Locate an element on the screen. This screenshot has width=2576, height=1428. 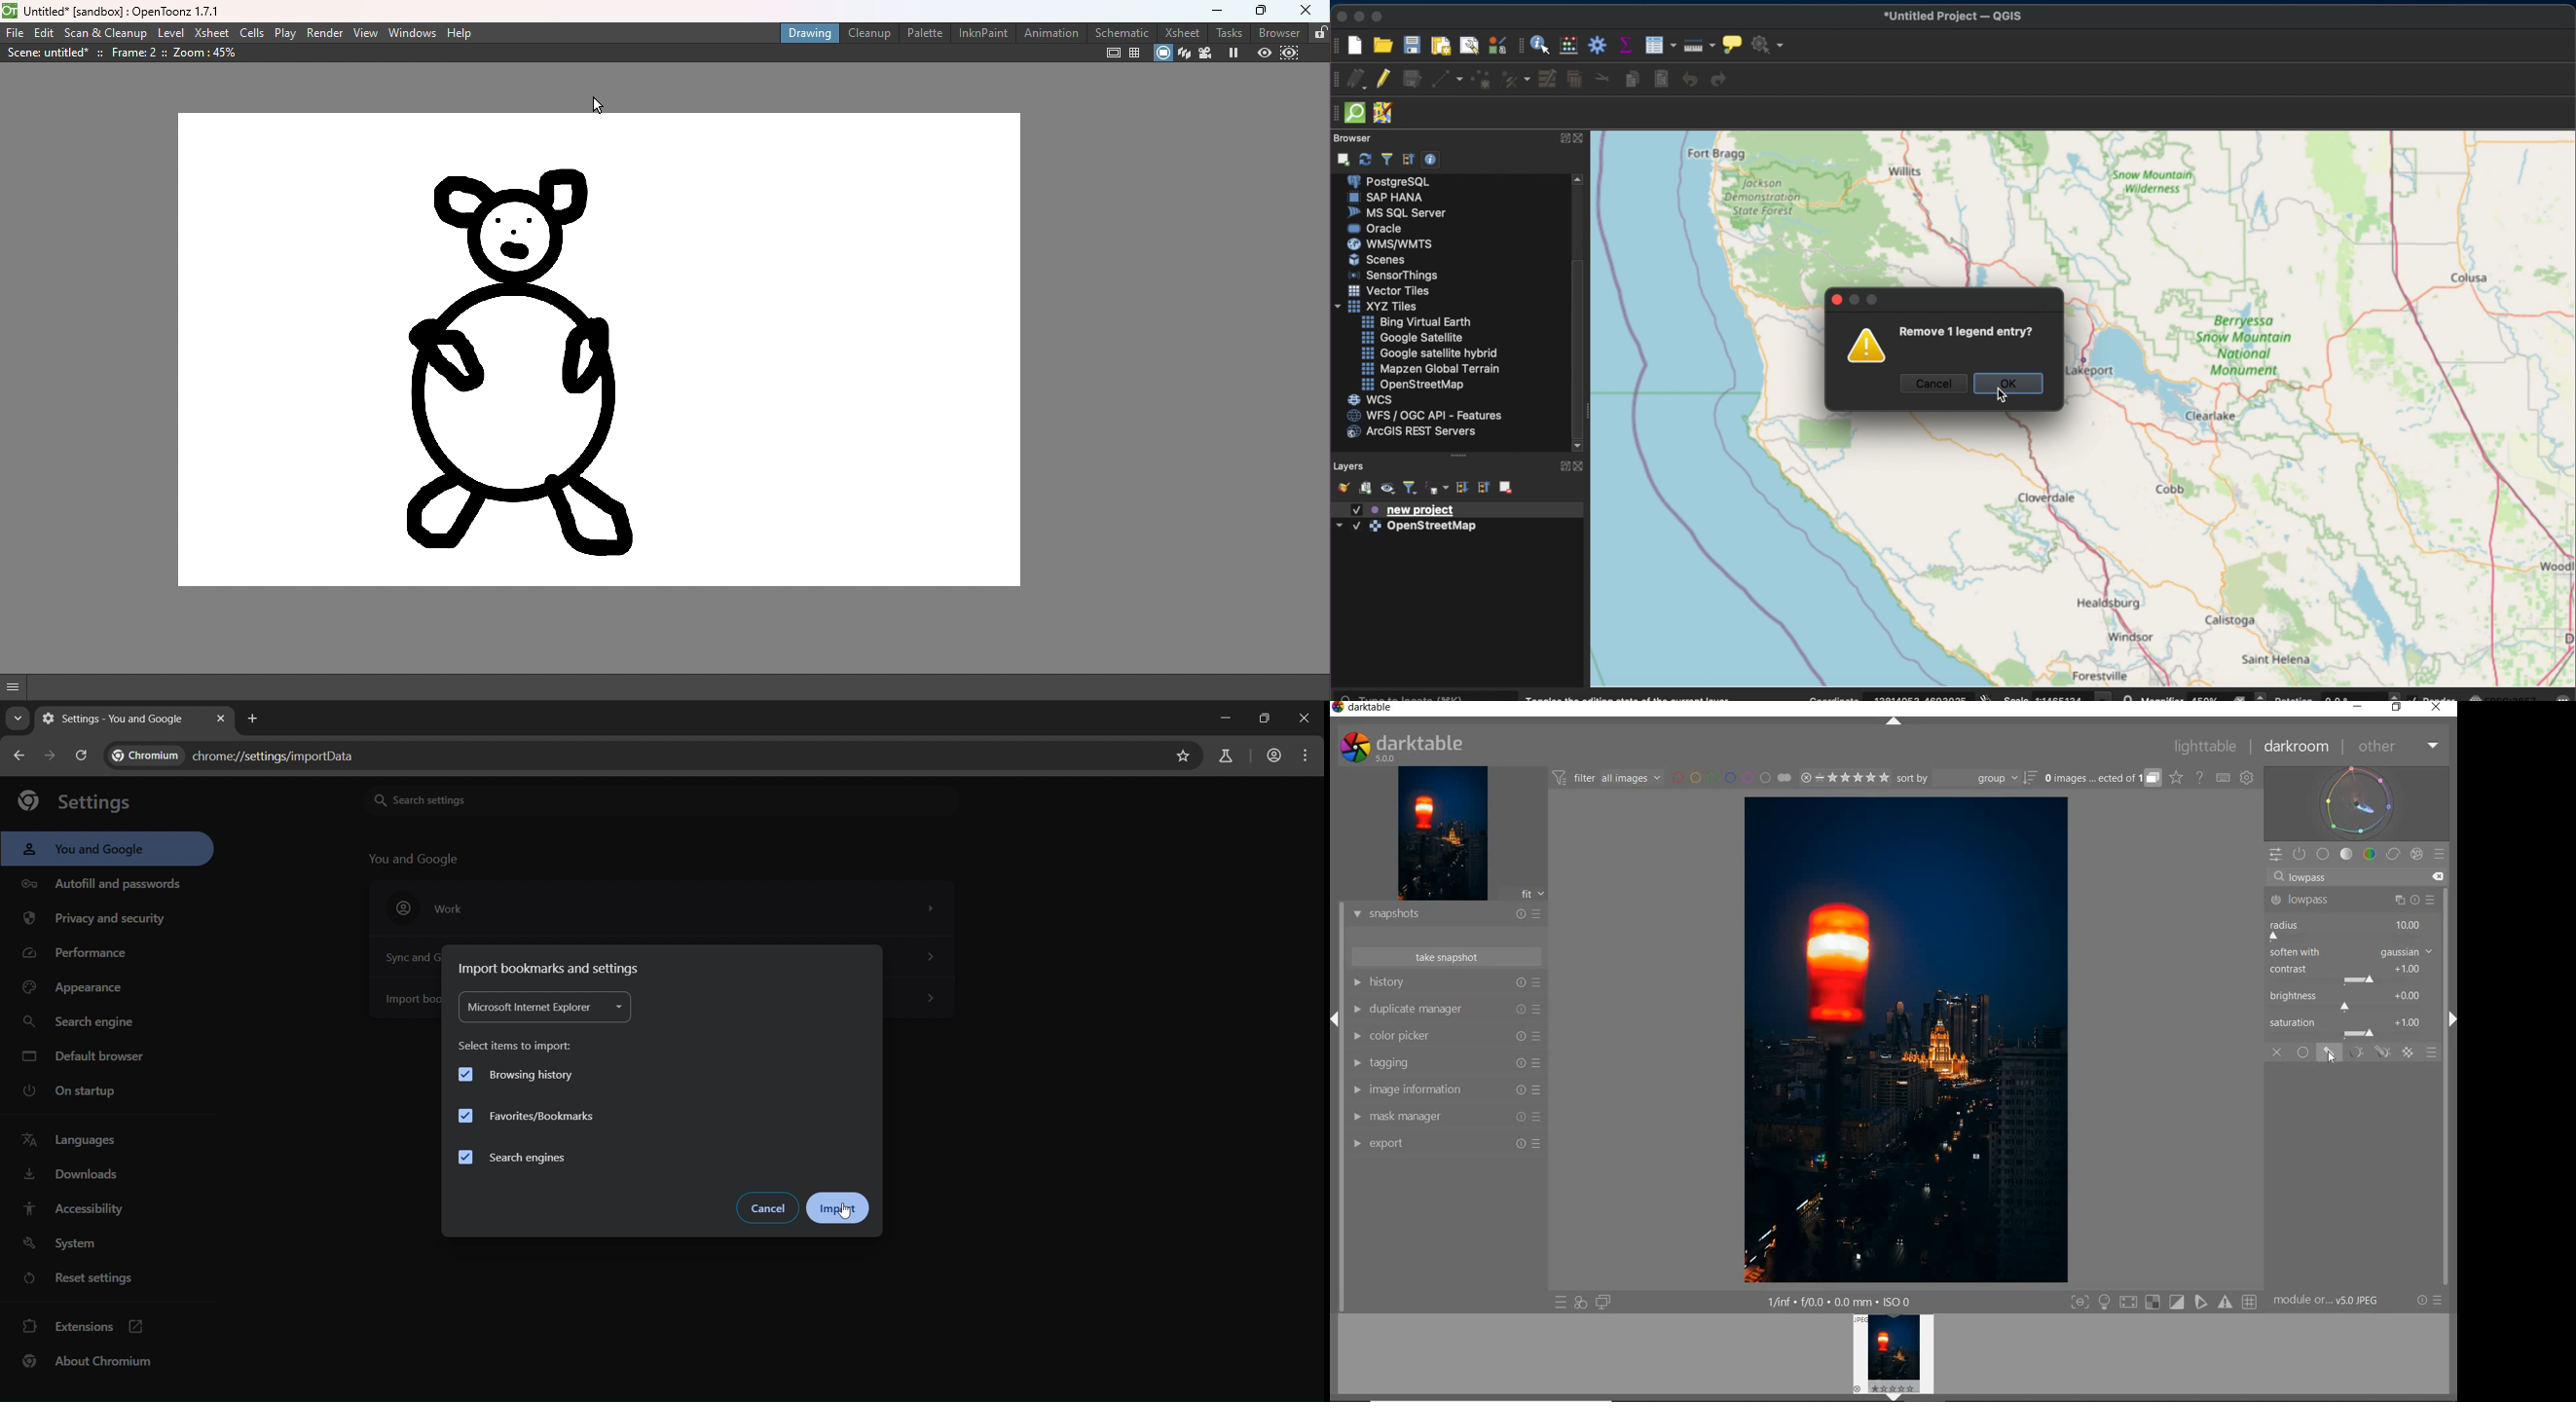
SET KEYBOARD SHORTCUTS is located at coordinates (2224, 778).